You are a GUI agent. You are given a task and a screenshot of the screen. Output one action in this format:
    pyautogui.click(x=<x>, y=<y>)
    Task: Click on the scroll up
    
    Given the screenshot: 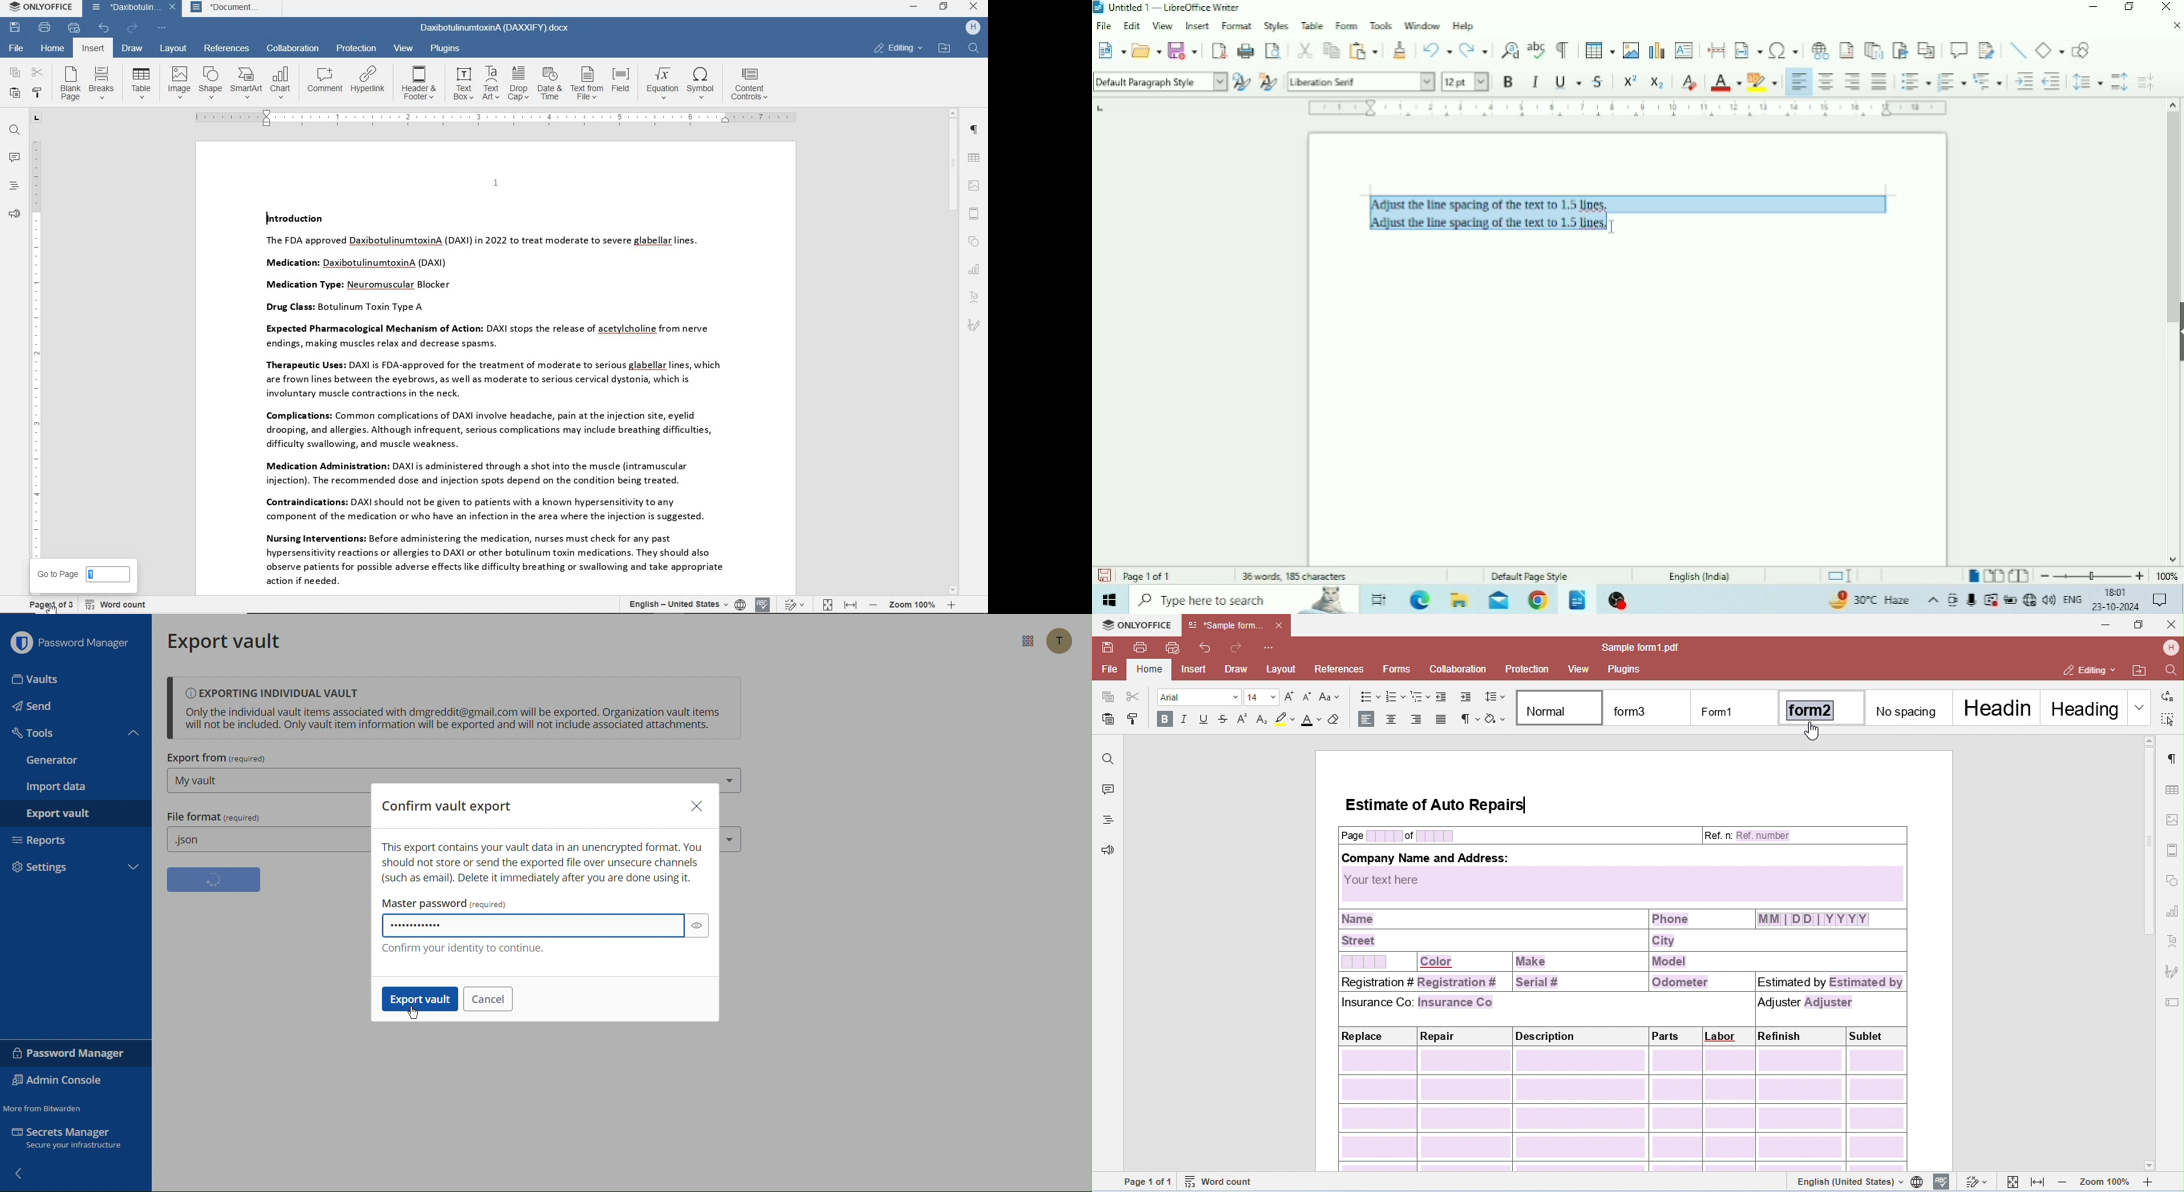 What is the action you would take?
    pyautogui.click(x=953, y=114)
    